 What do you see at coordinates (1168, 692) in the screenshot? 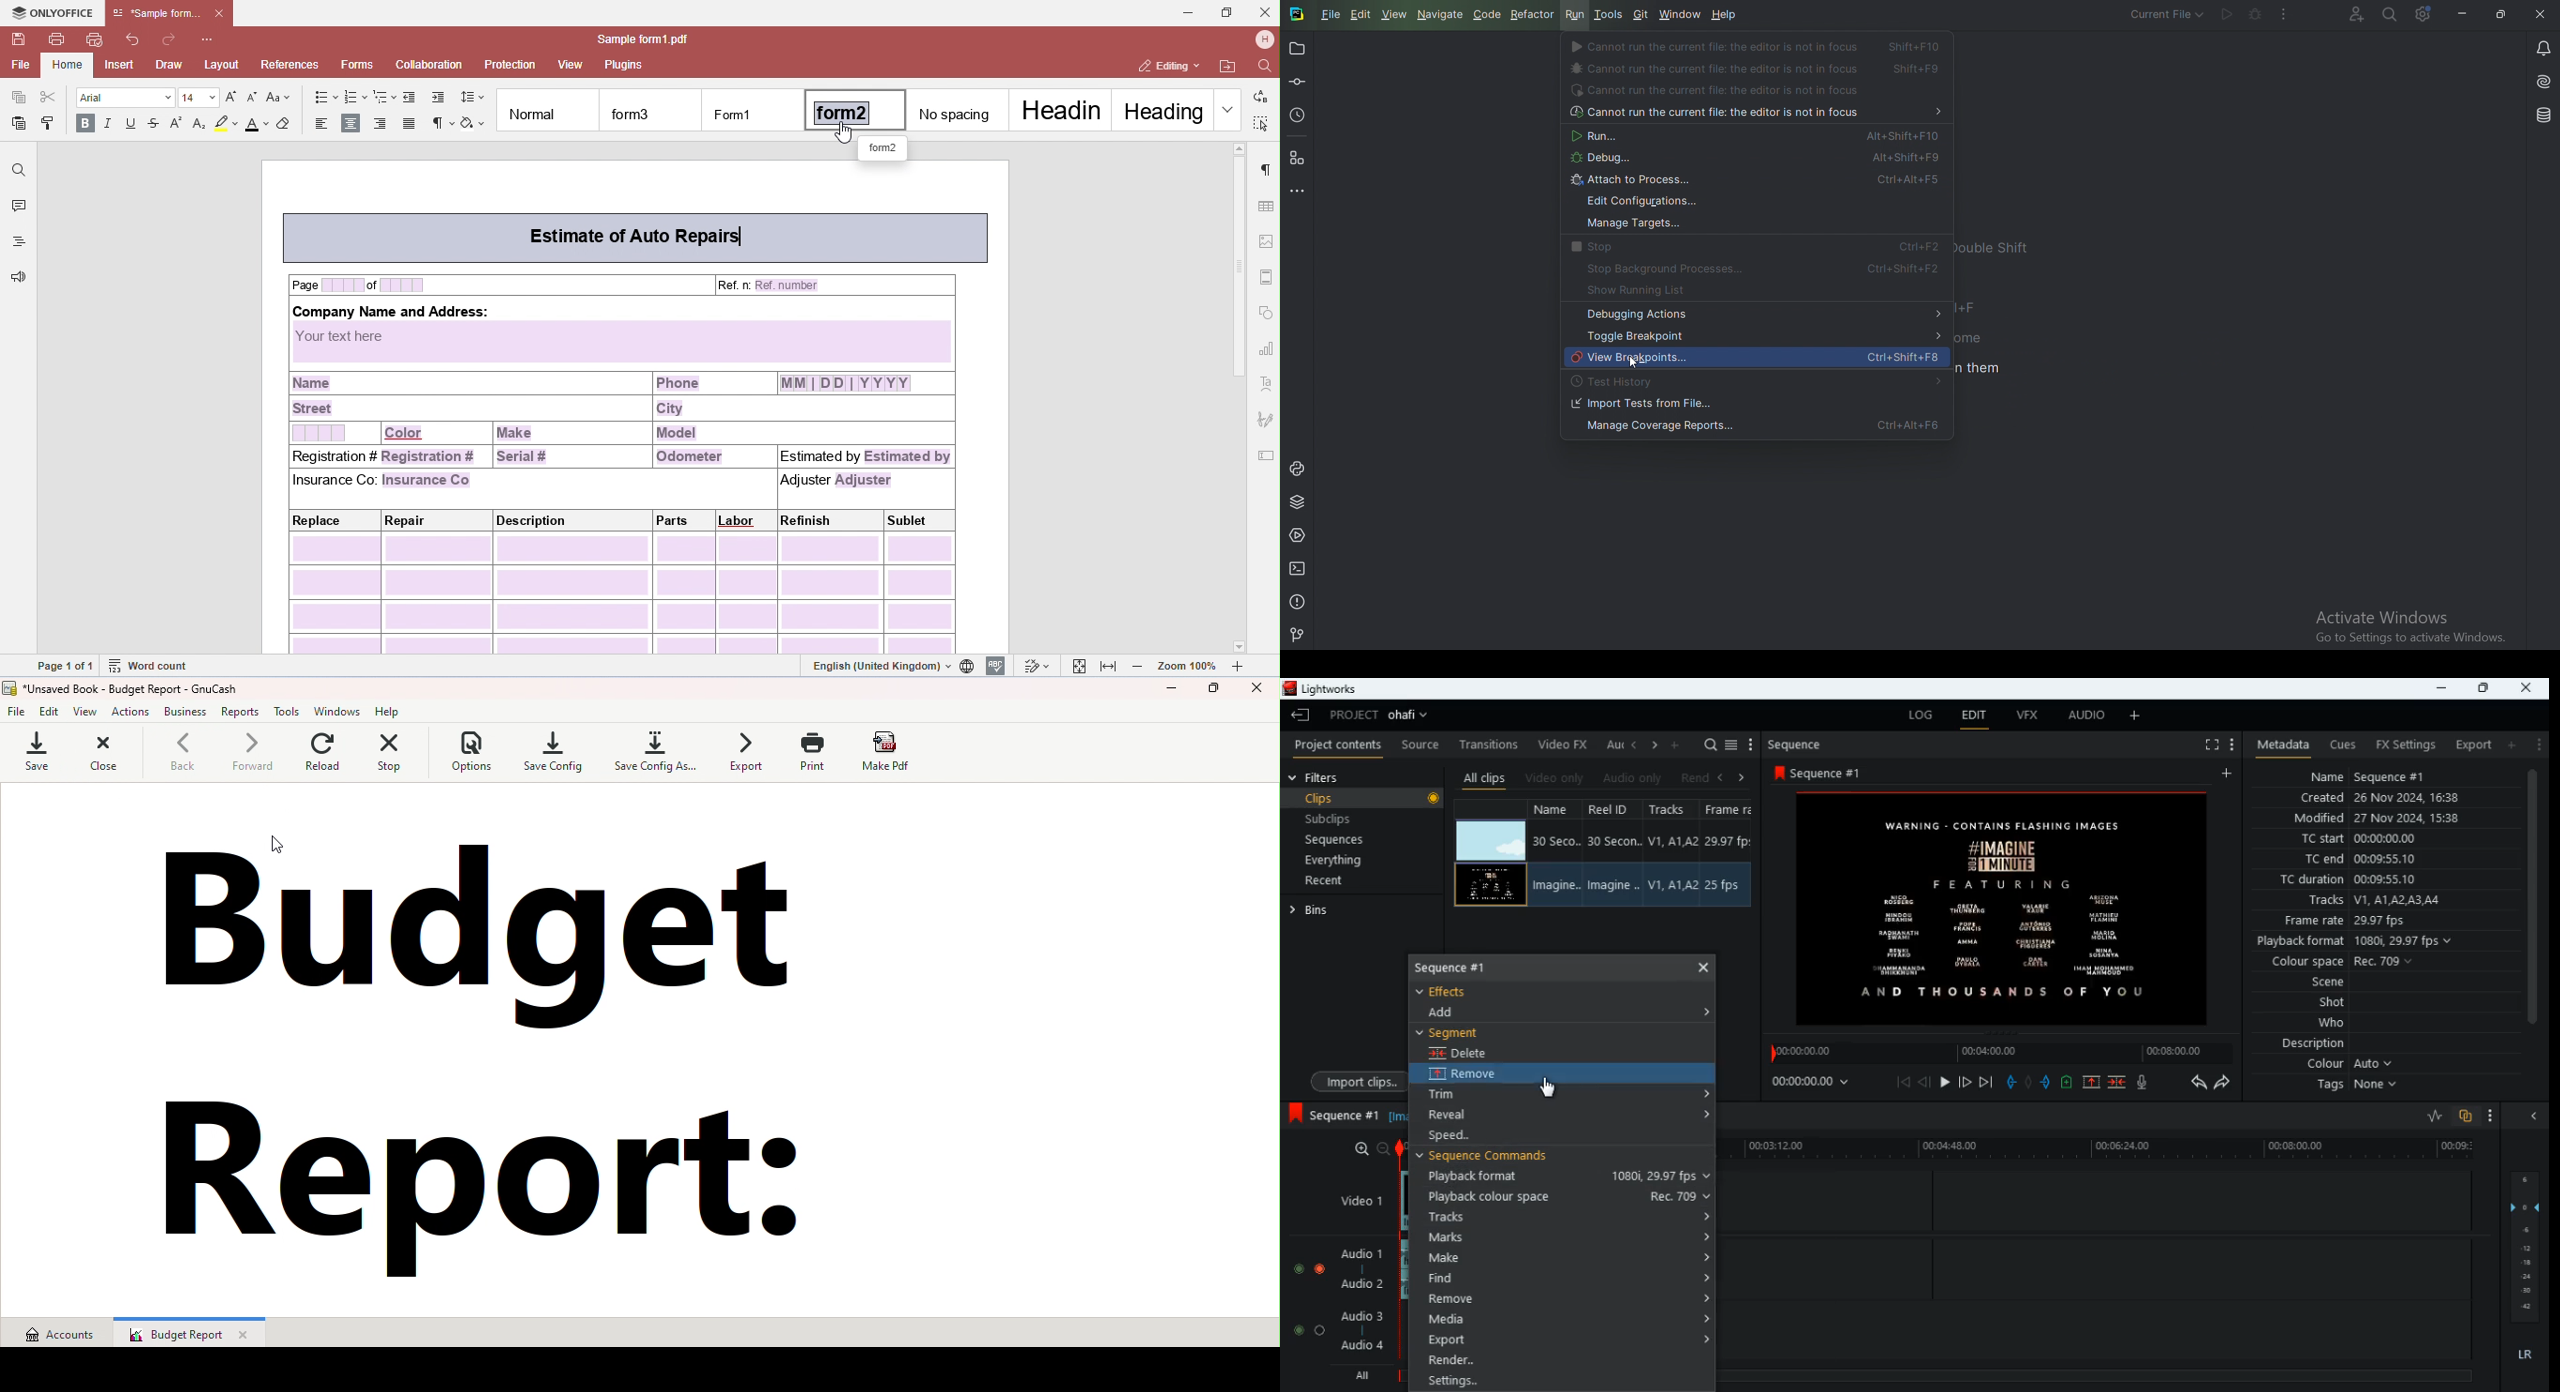
I see `Minimize` at bounding box center [1168, 692].